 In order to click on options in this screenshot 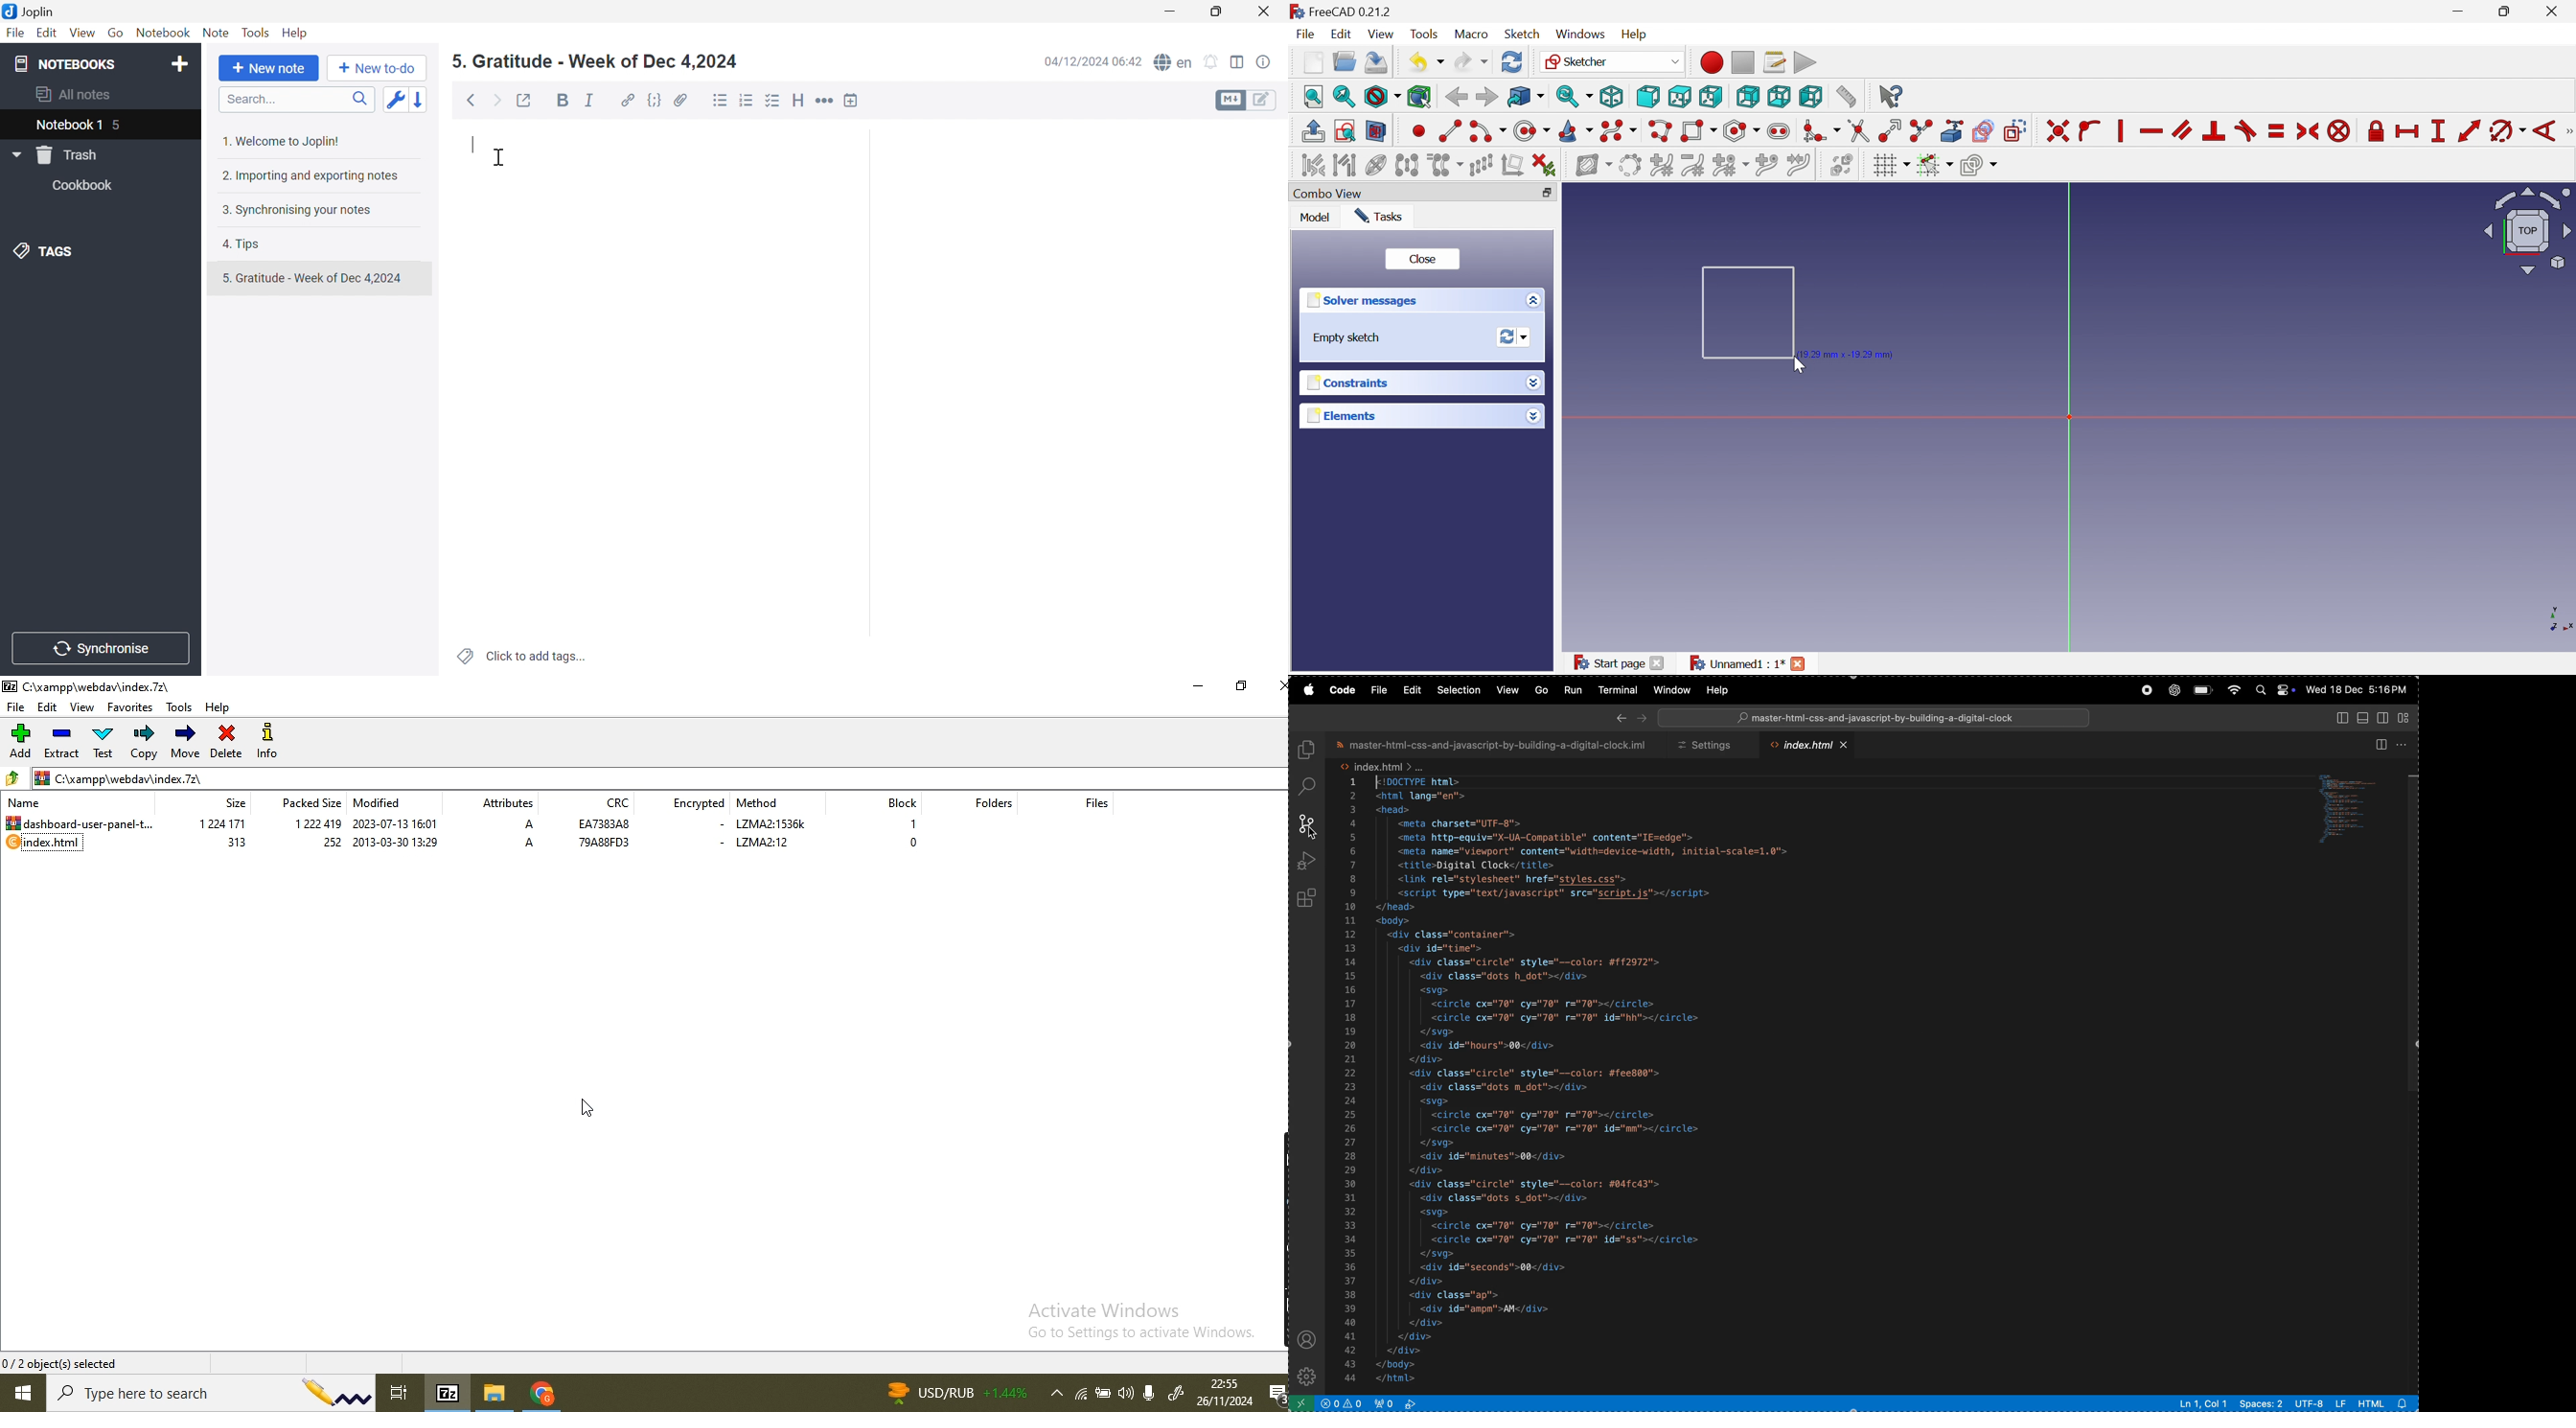, I will do `click(2404, 744)`.